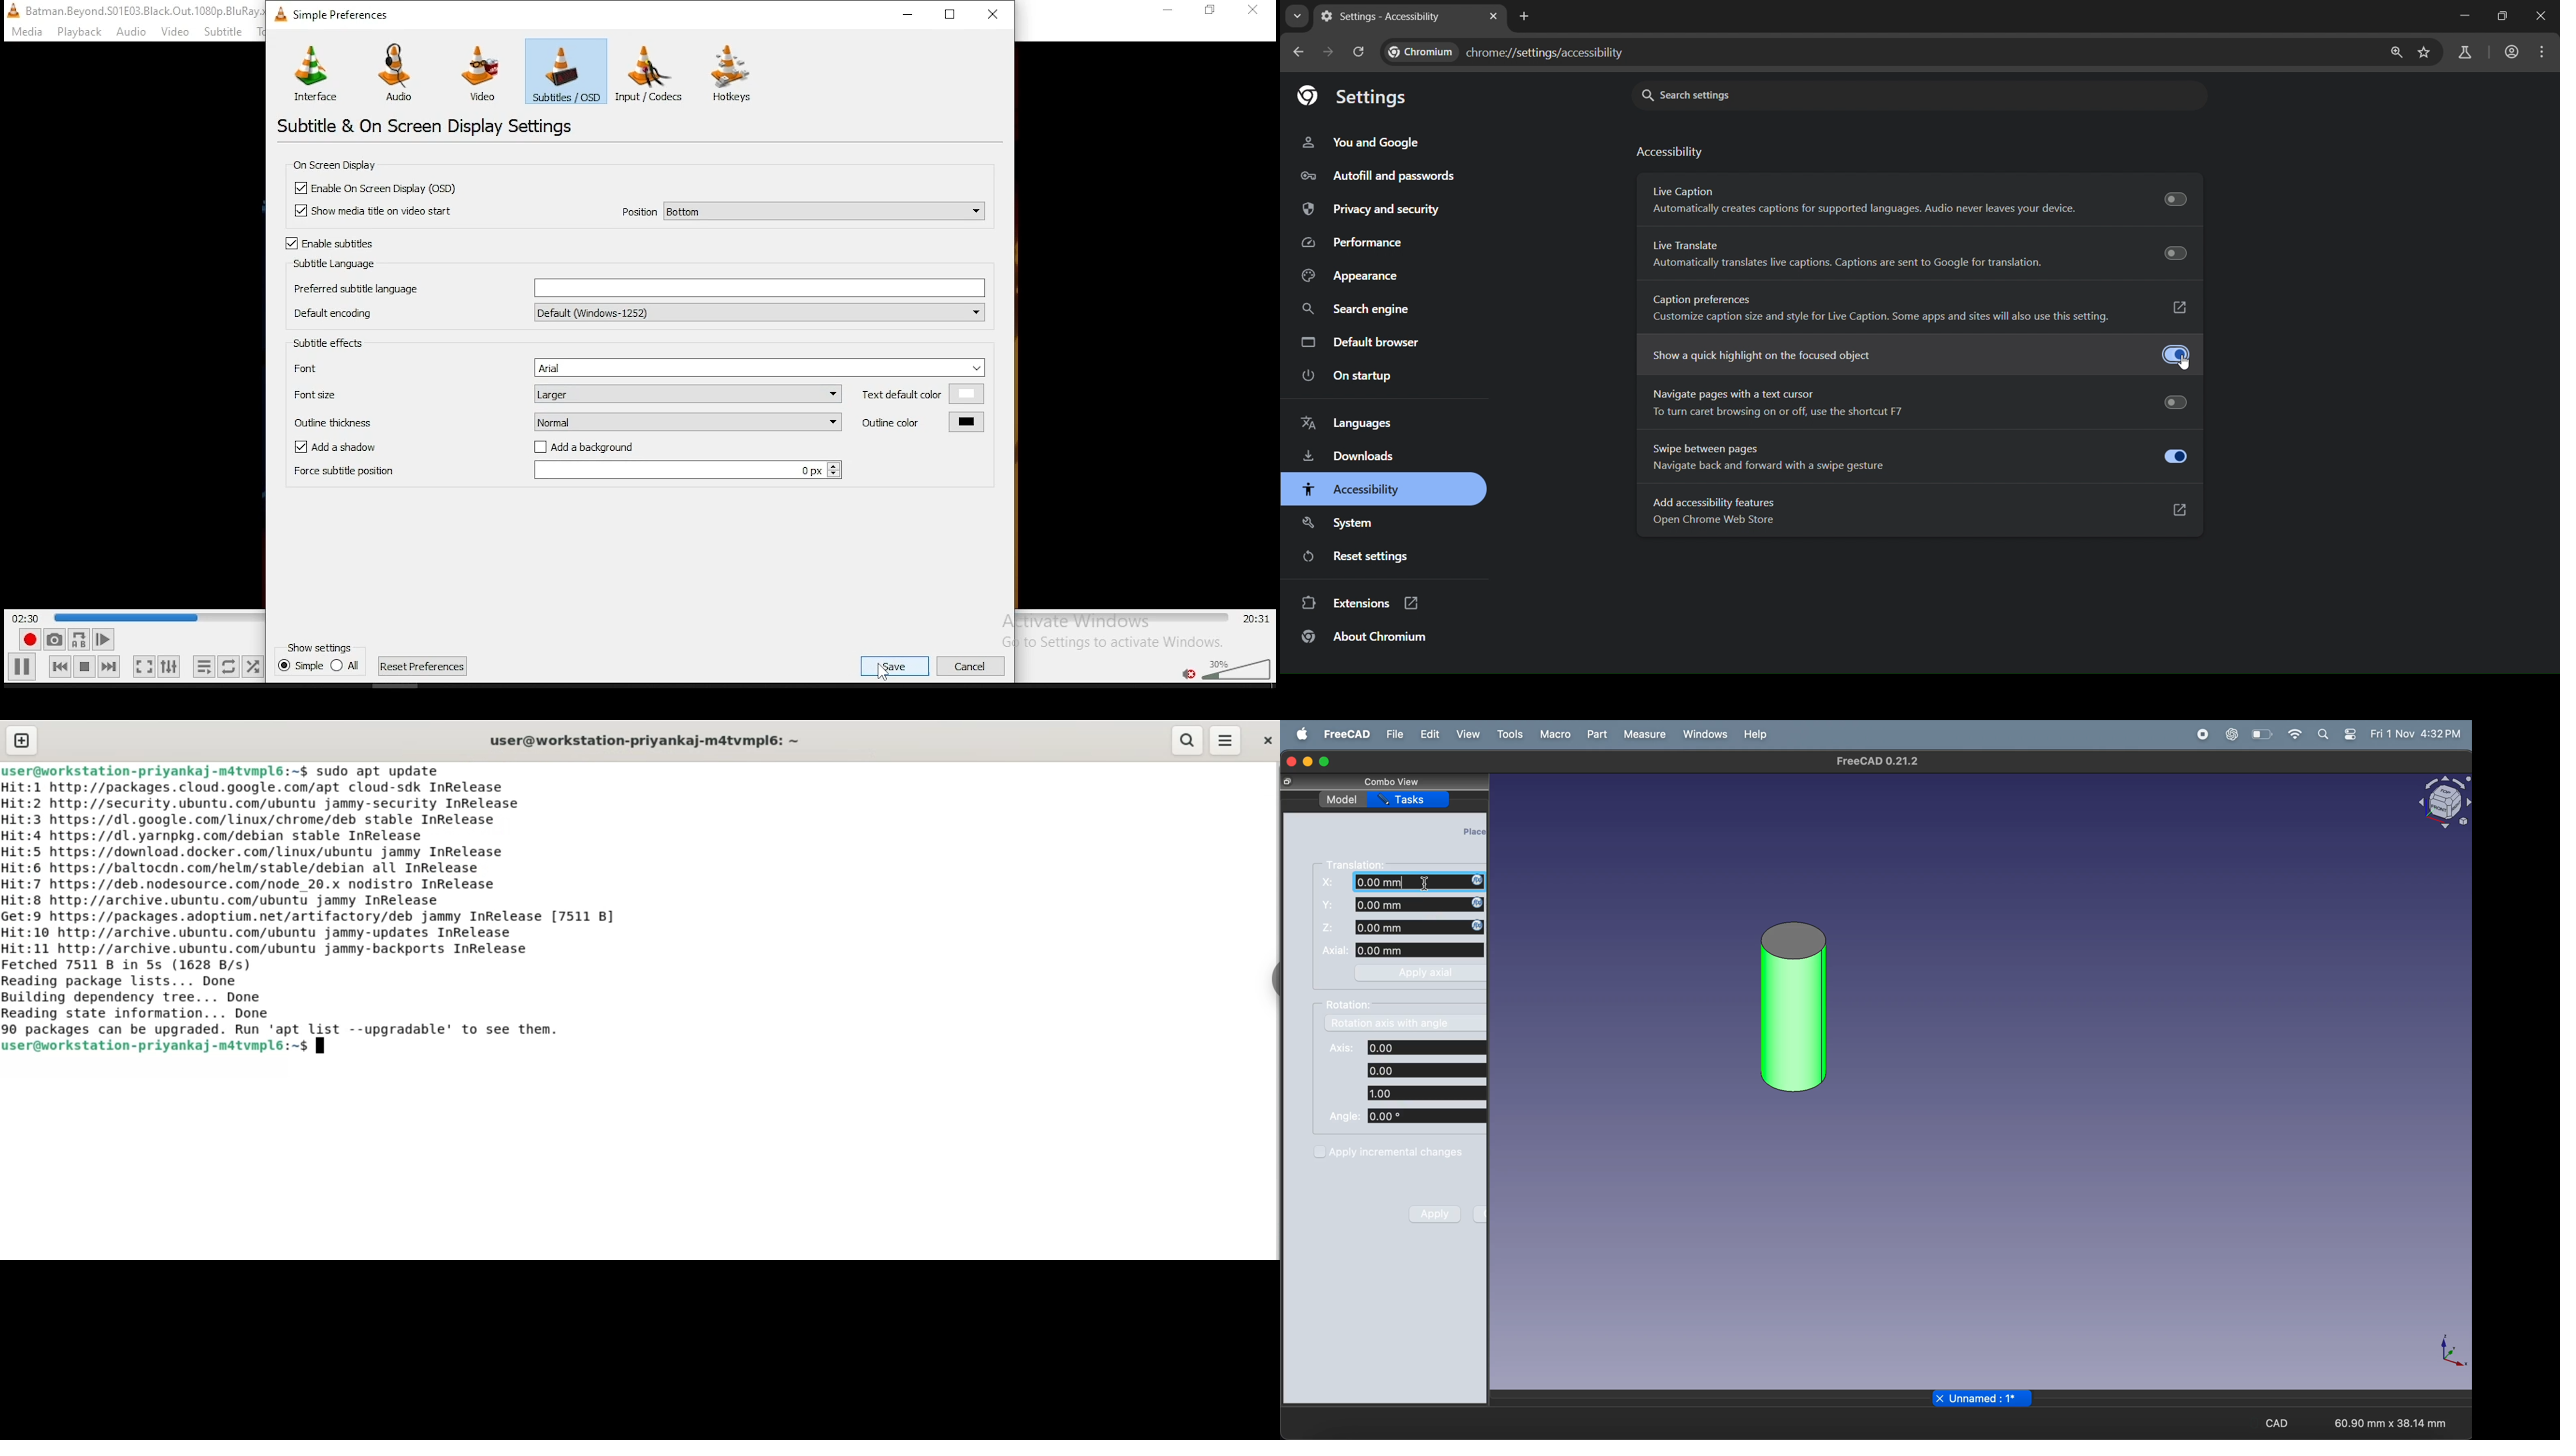  Describe the element at coordinates (54, 639) in the screenshot. I see `take a snapshot` at that location.